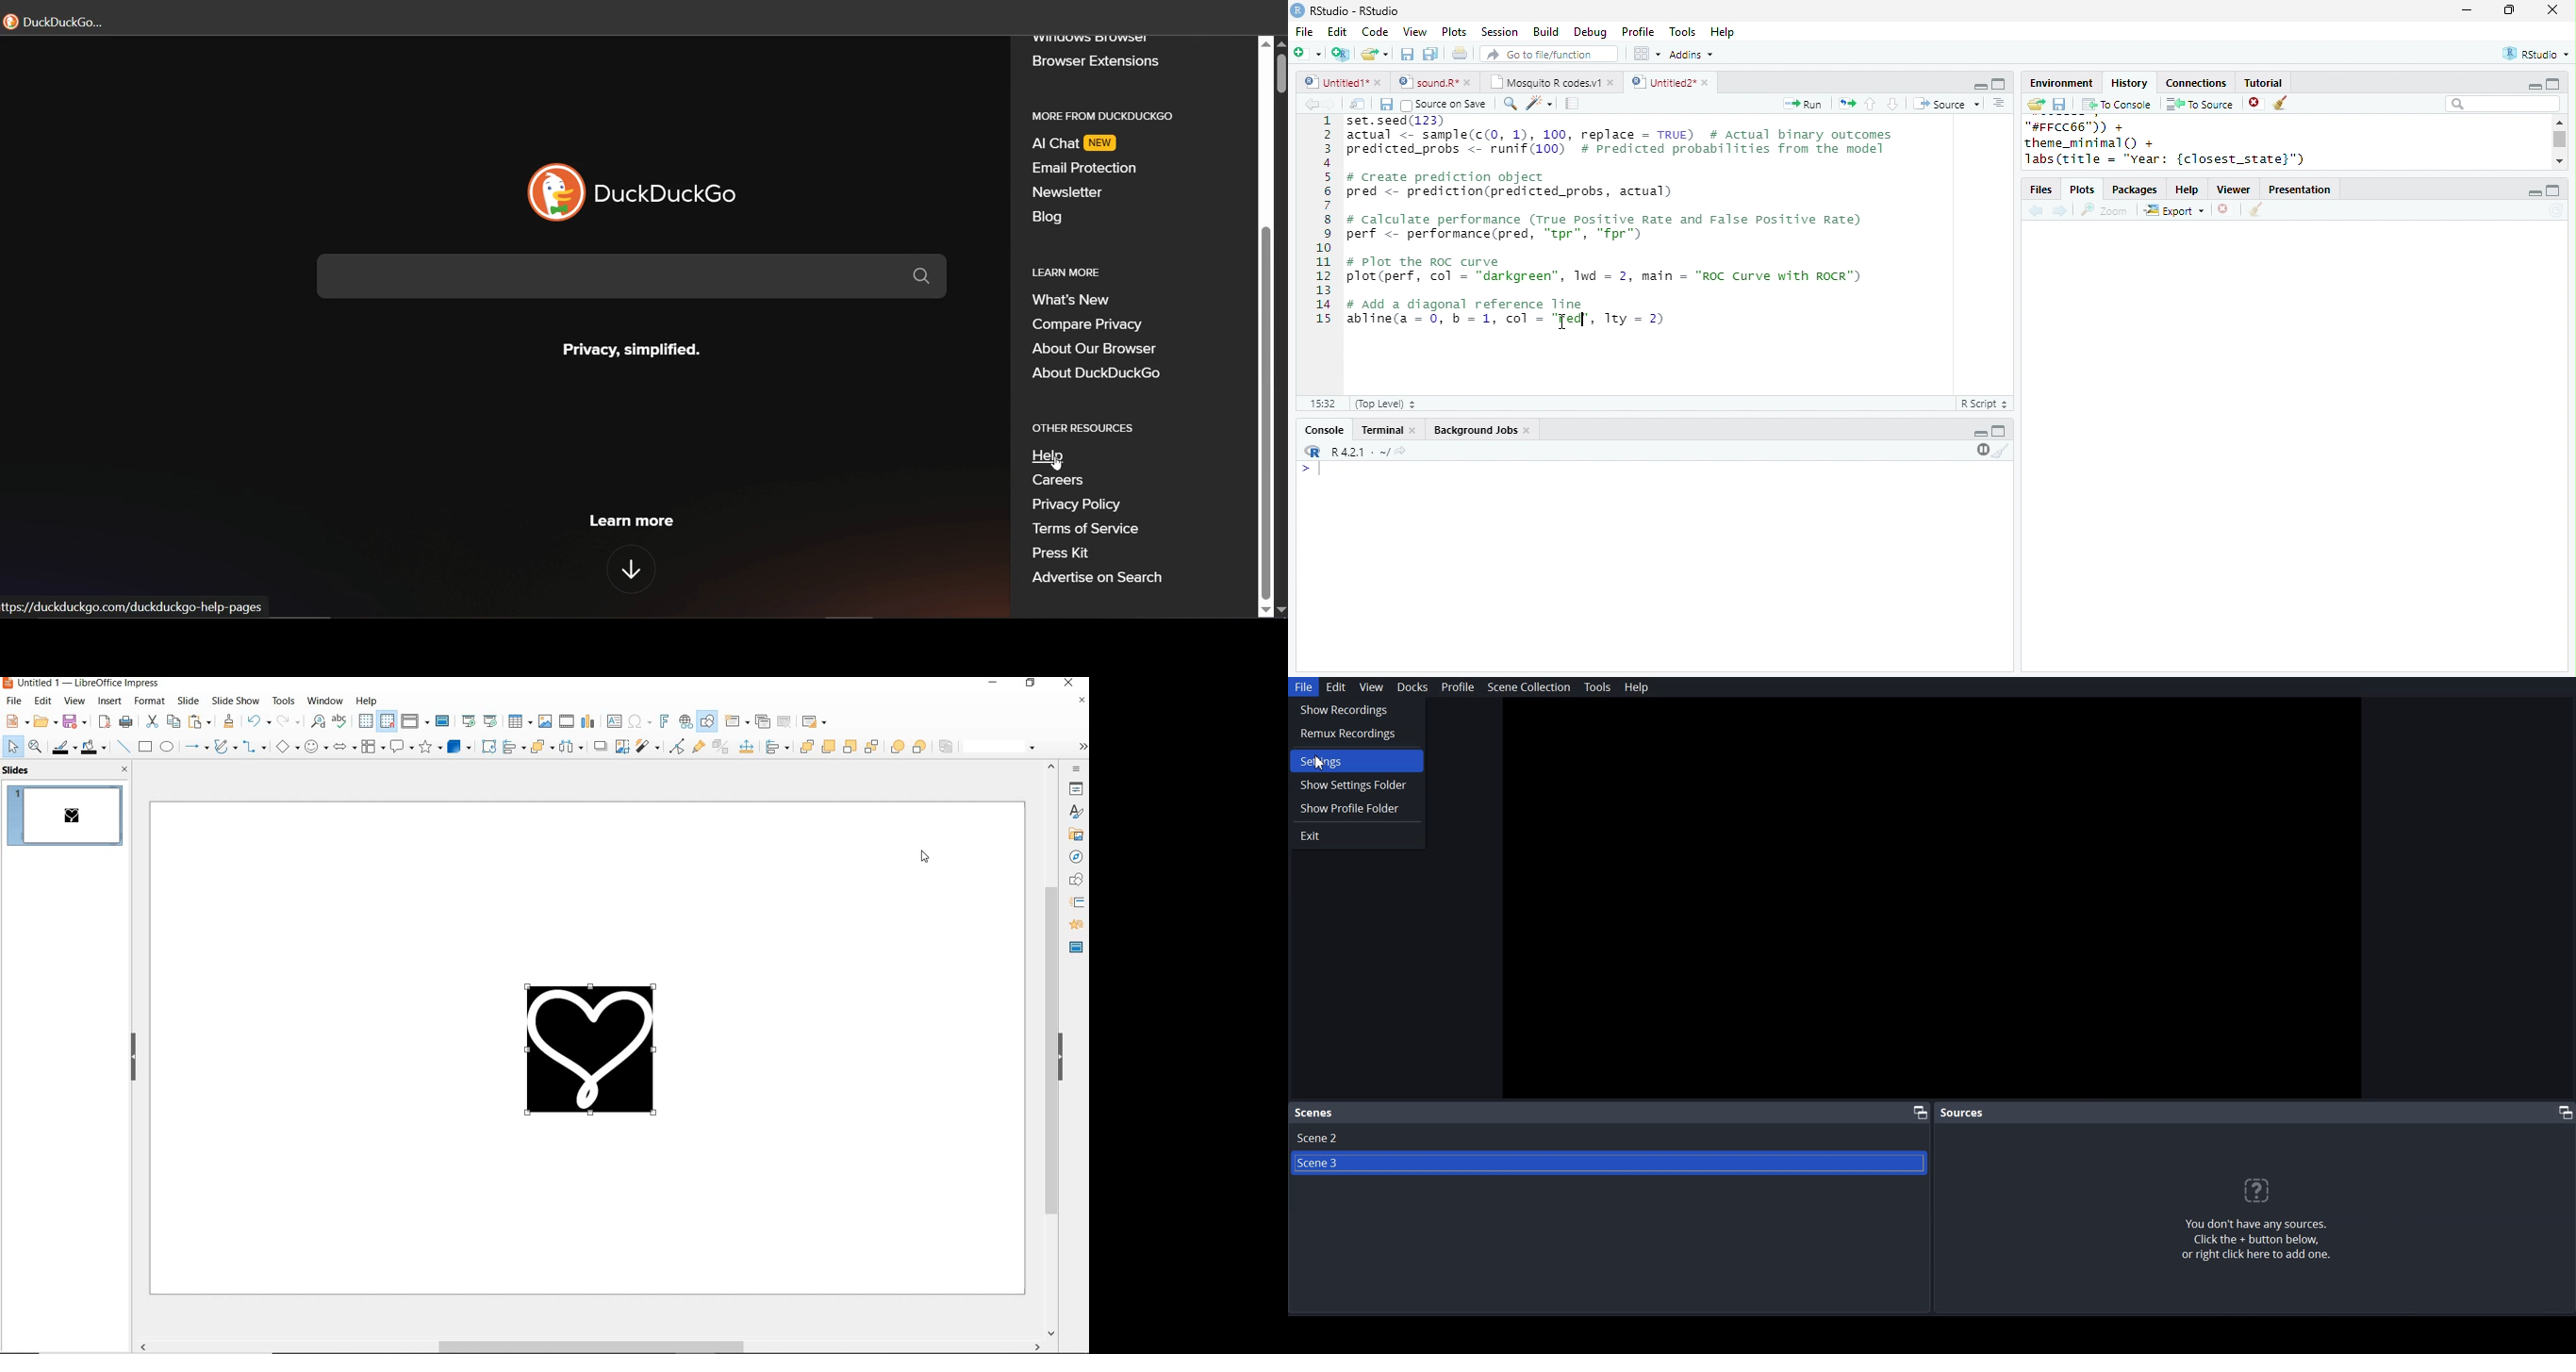 This screenshot has height=1372, width=2576. I want to click on insert video, so click(566, 721).